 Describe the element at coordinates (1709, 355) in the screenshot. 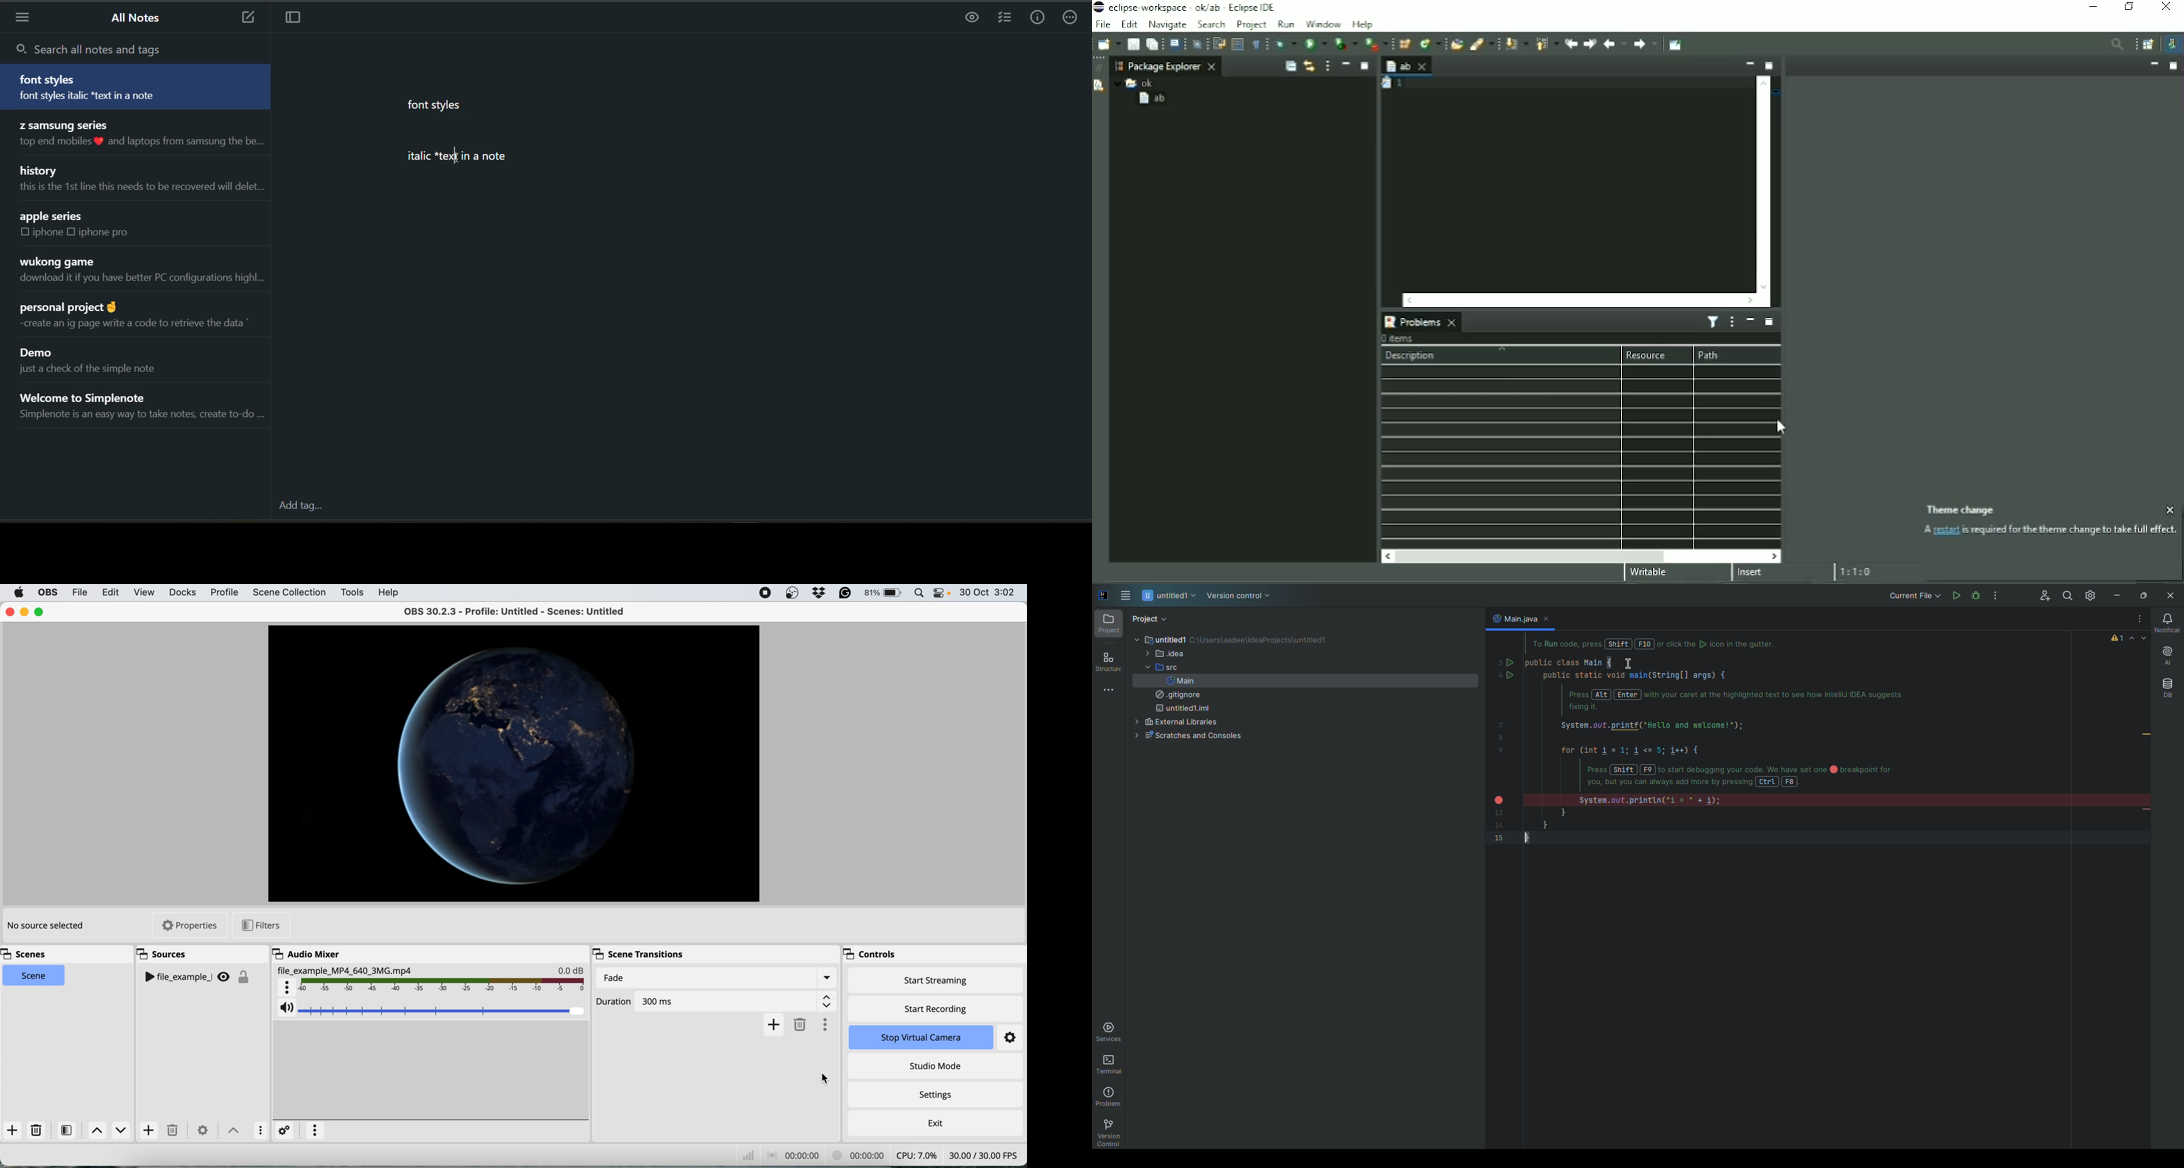

I see `Path` at that location.